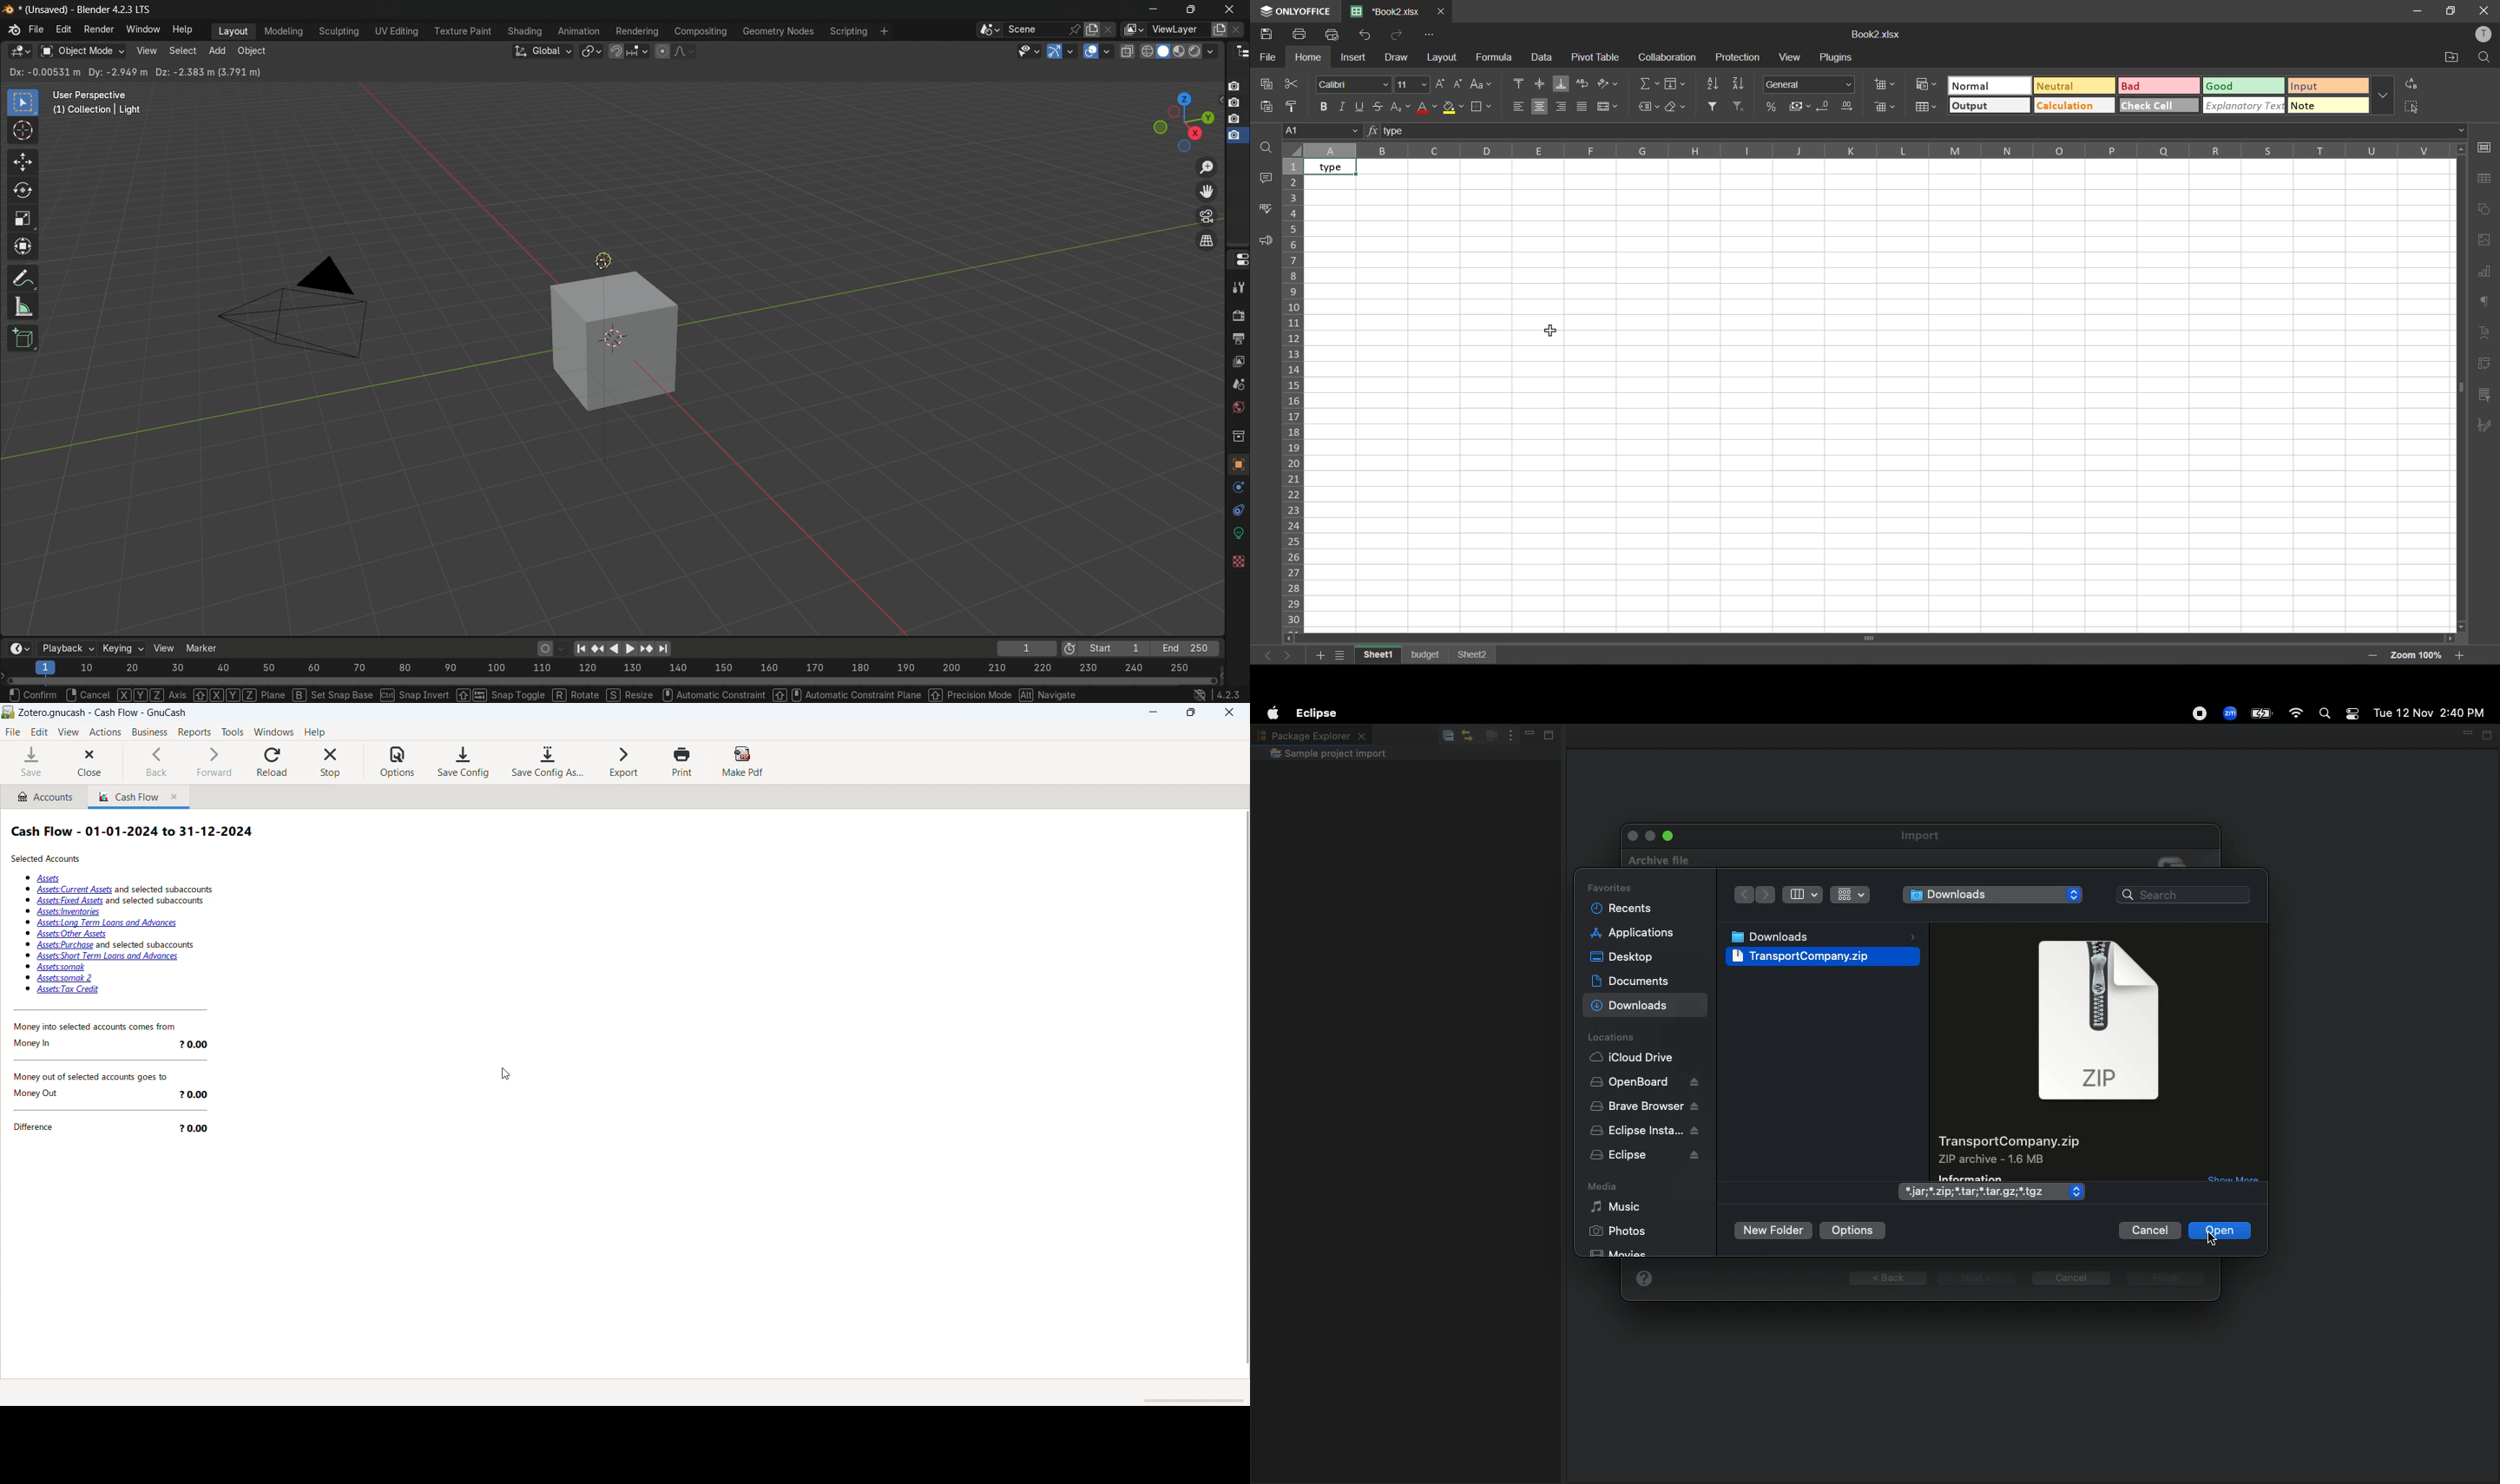  What do you see at coordinates (1460, 84) in the screenshot?
I see `decrement size` at bounding box center [1460, 84].